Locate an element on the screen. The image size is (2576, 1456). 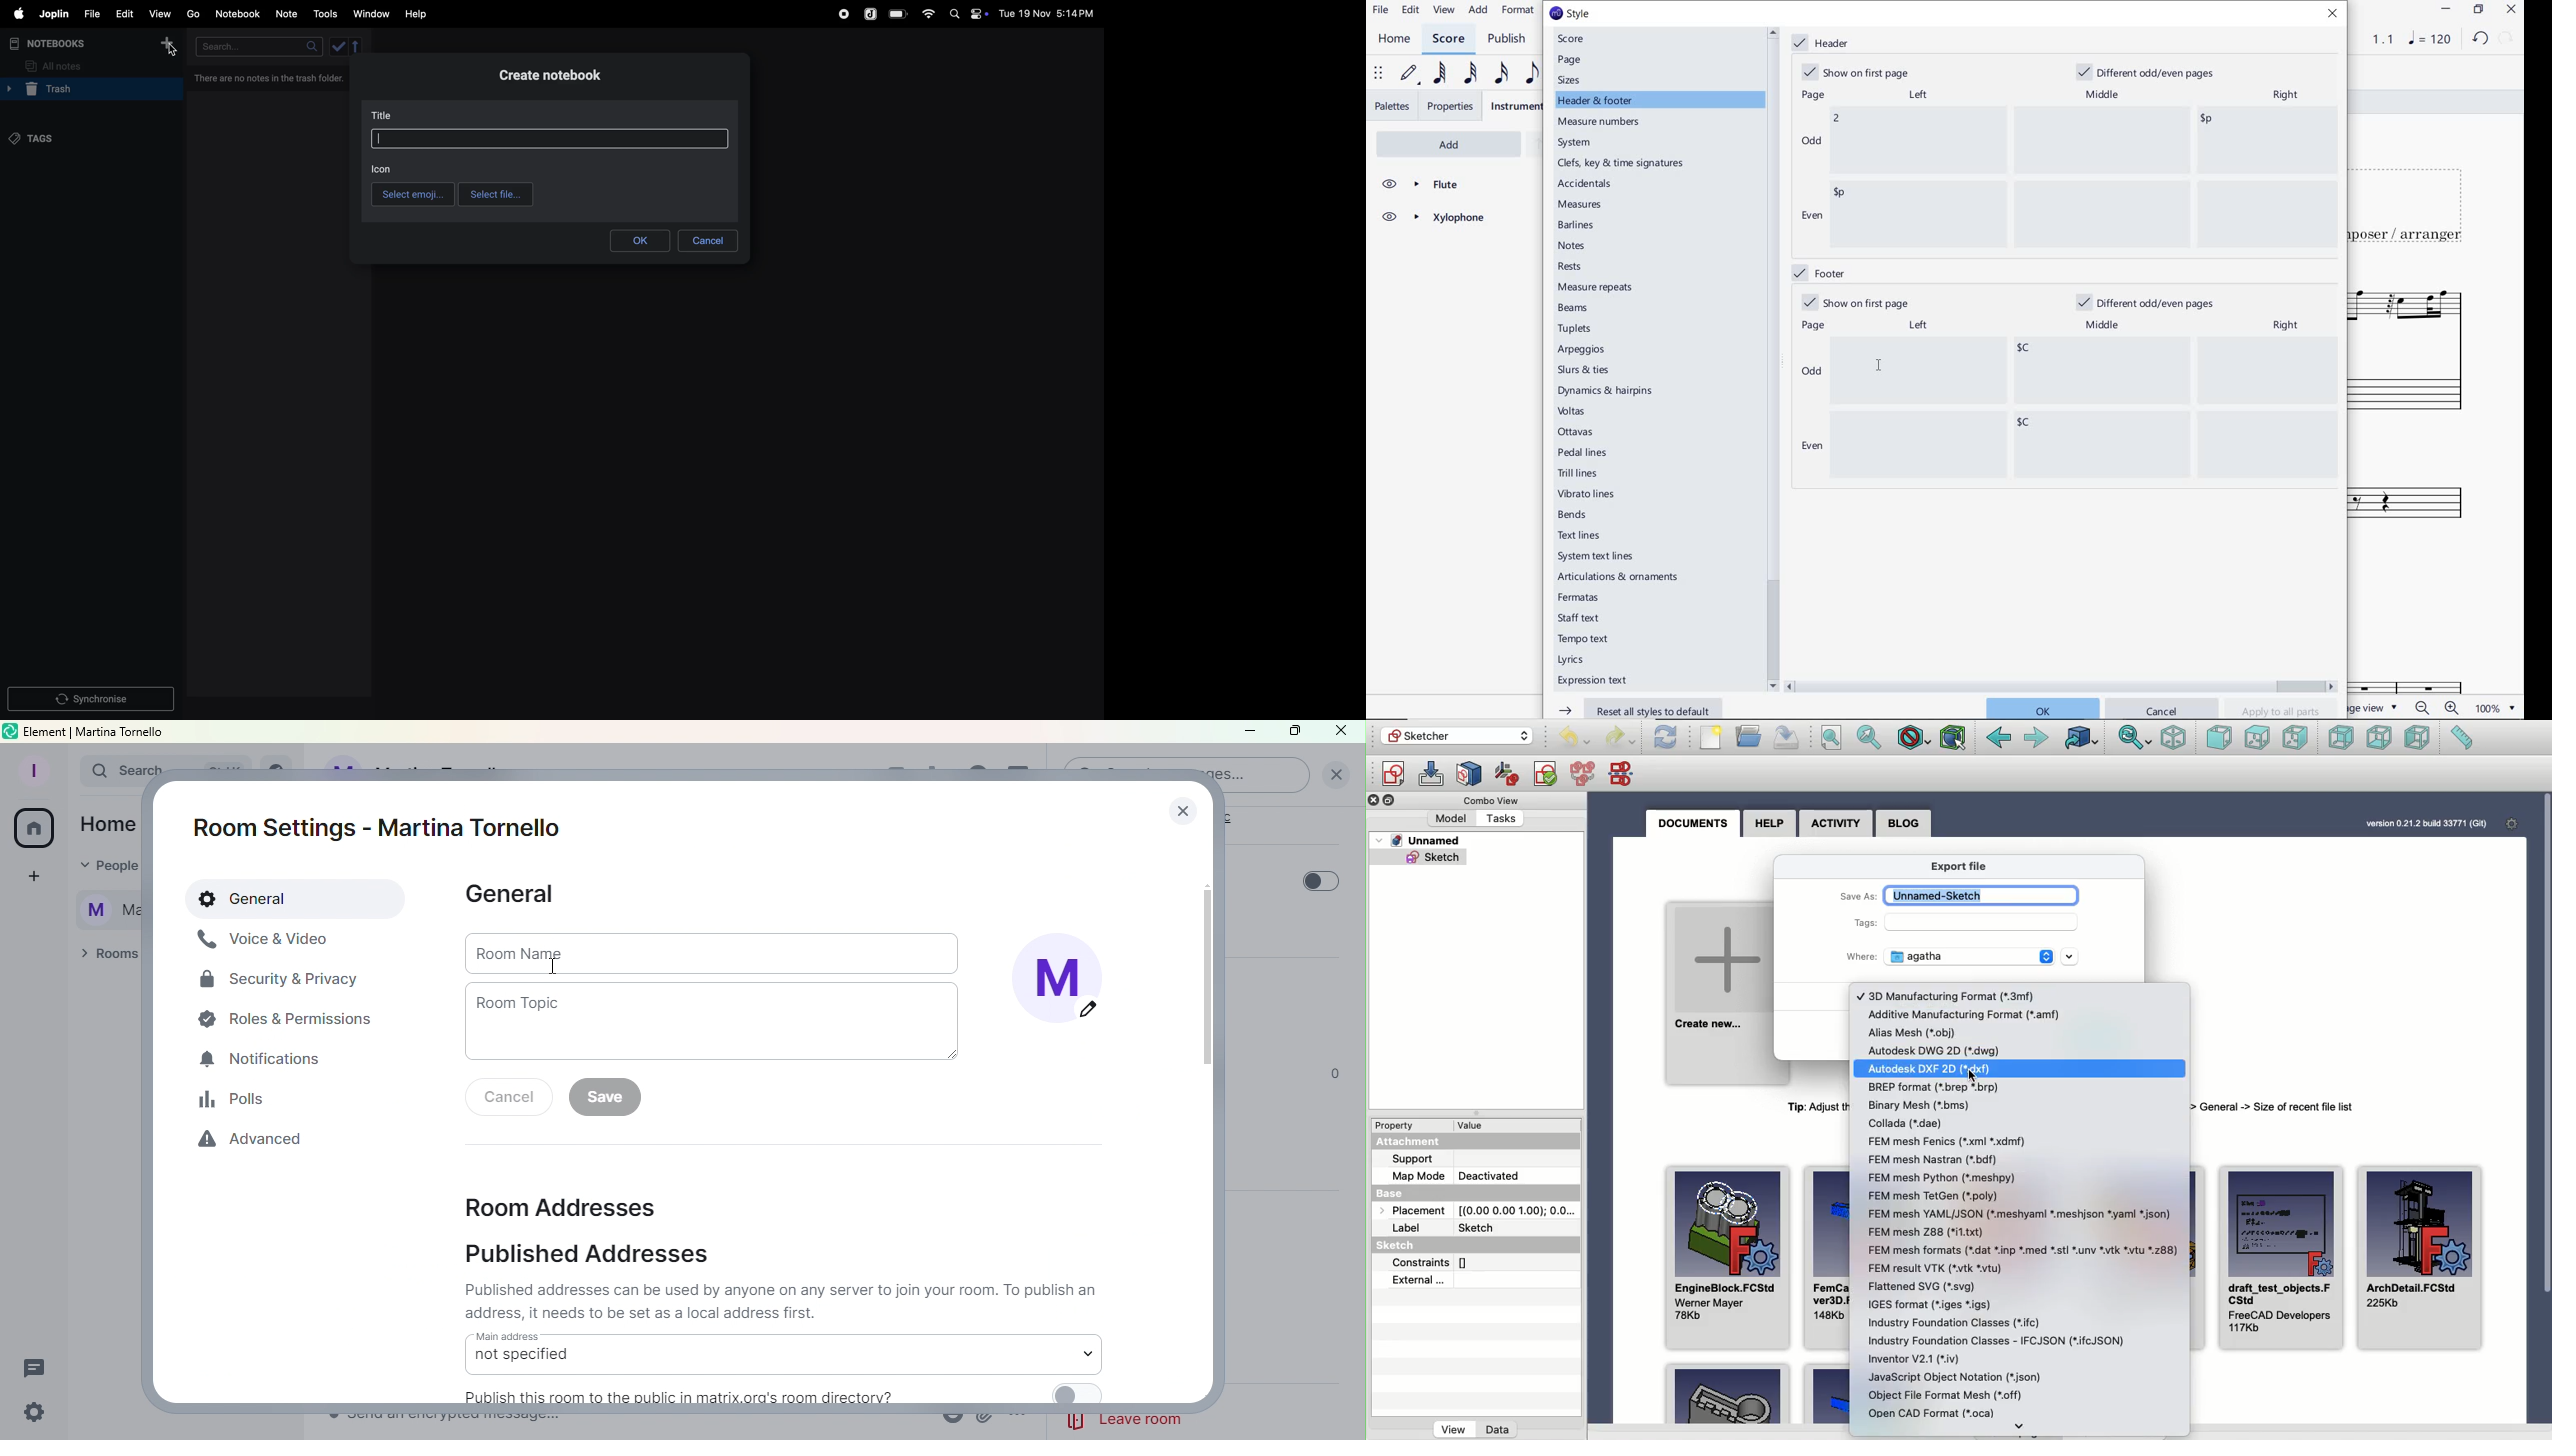
FLUTE is located at coordinates (1432, 185).